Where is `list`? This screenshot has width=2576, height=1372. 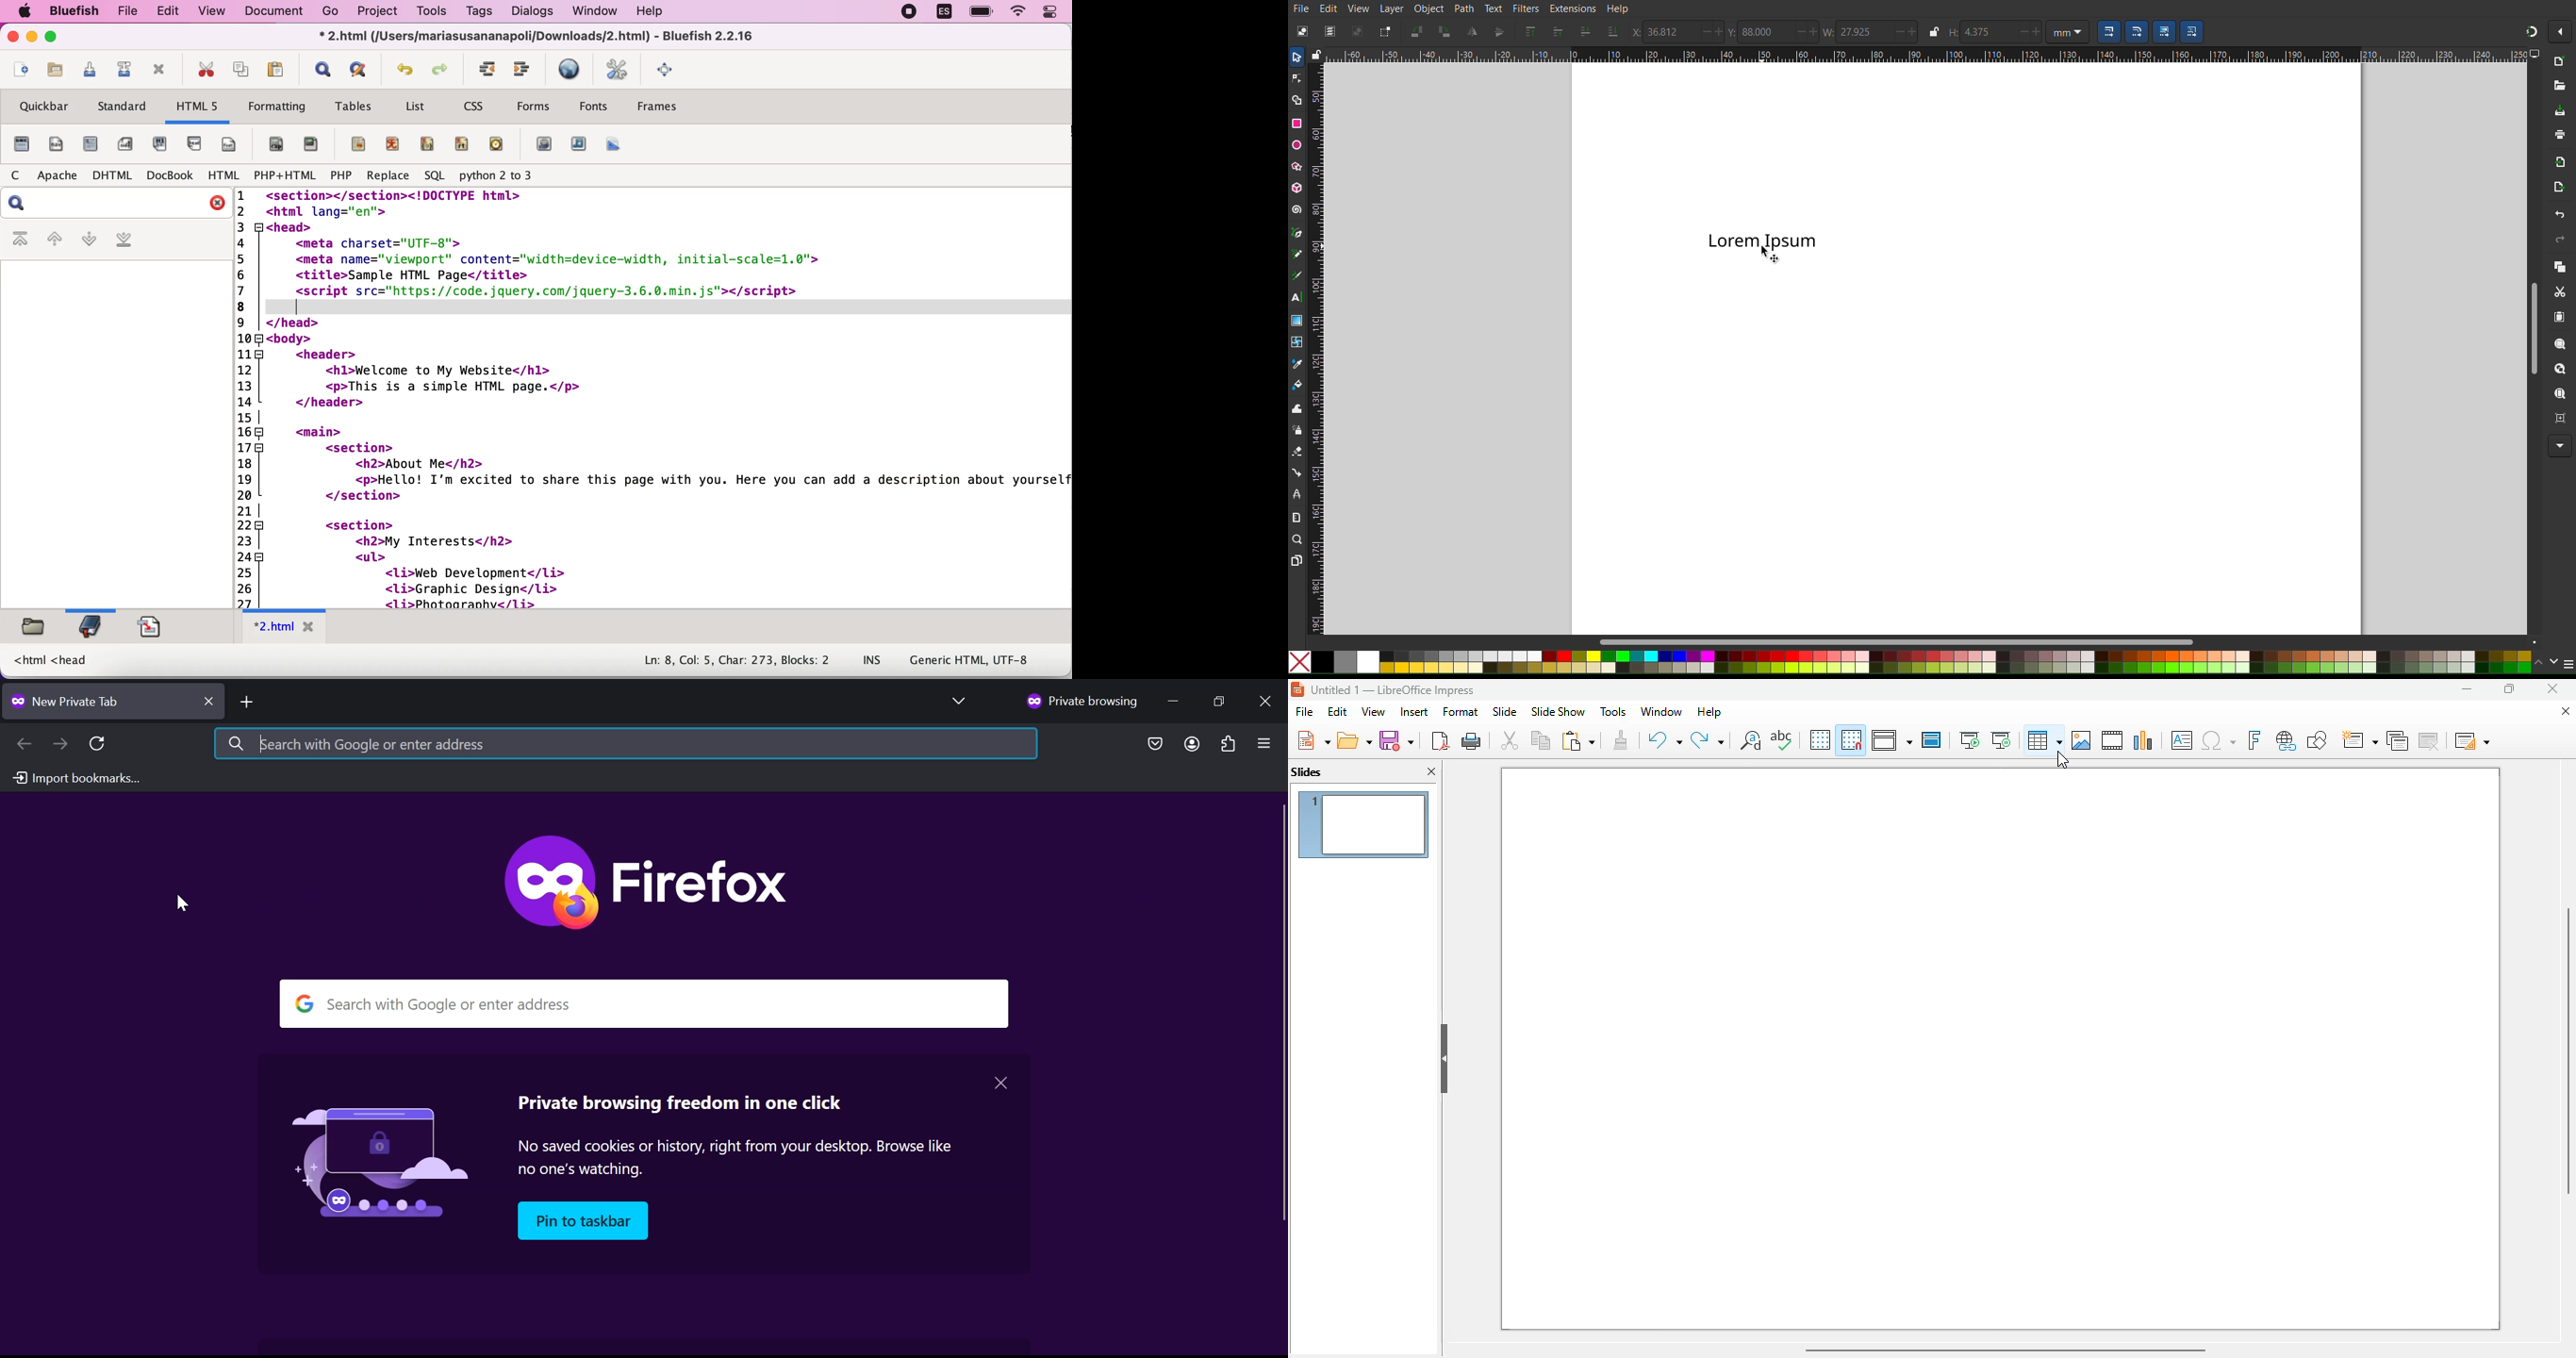
list is located at coordinates (419, 106).